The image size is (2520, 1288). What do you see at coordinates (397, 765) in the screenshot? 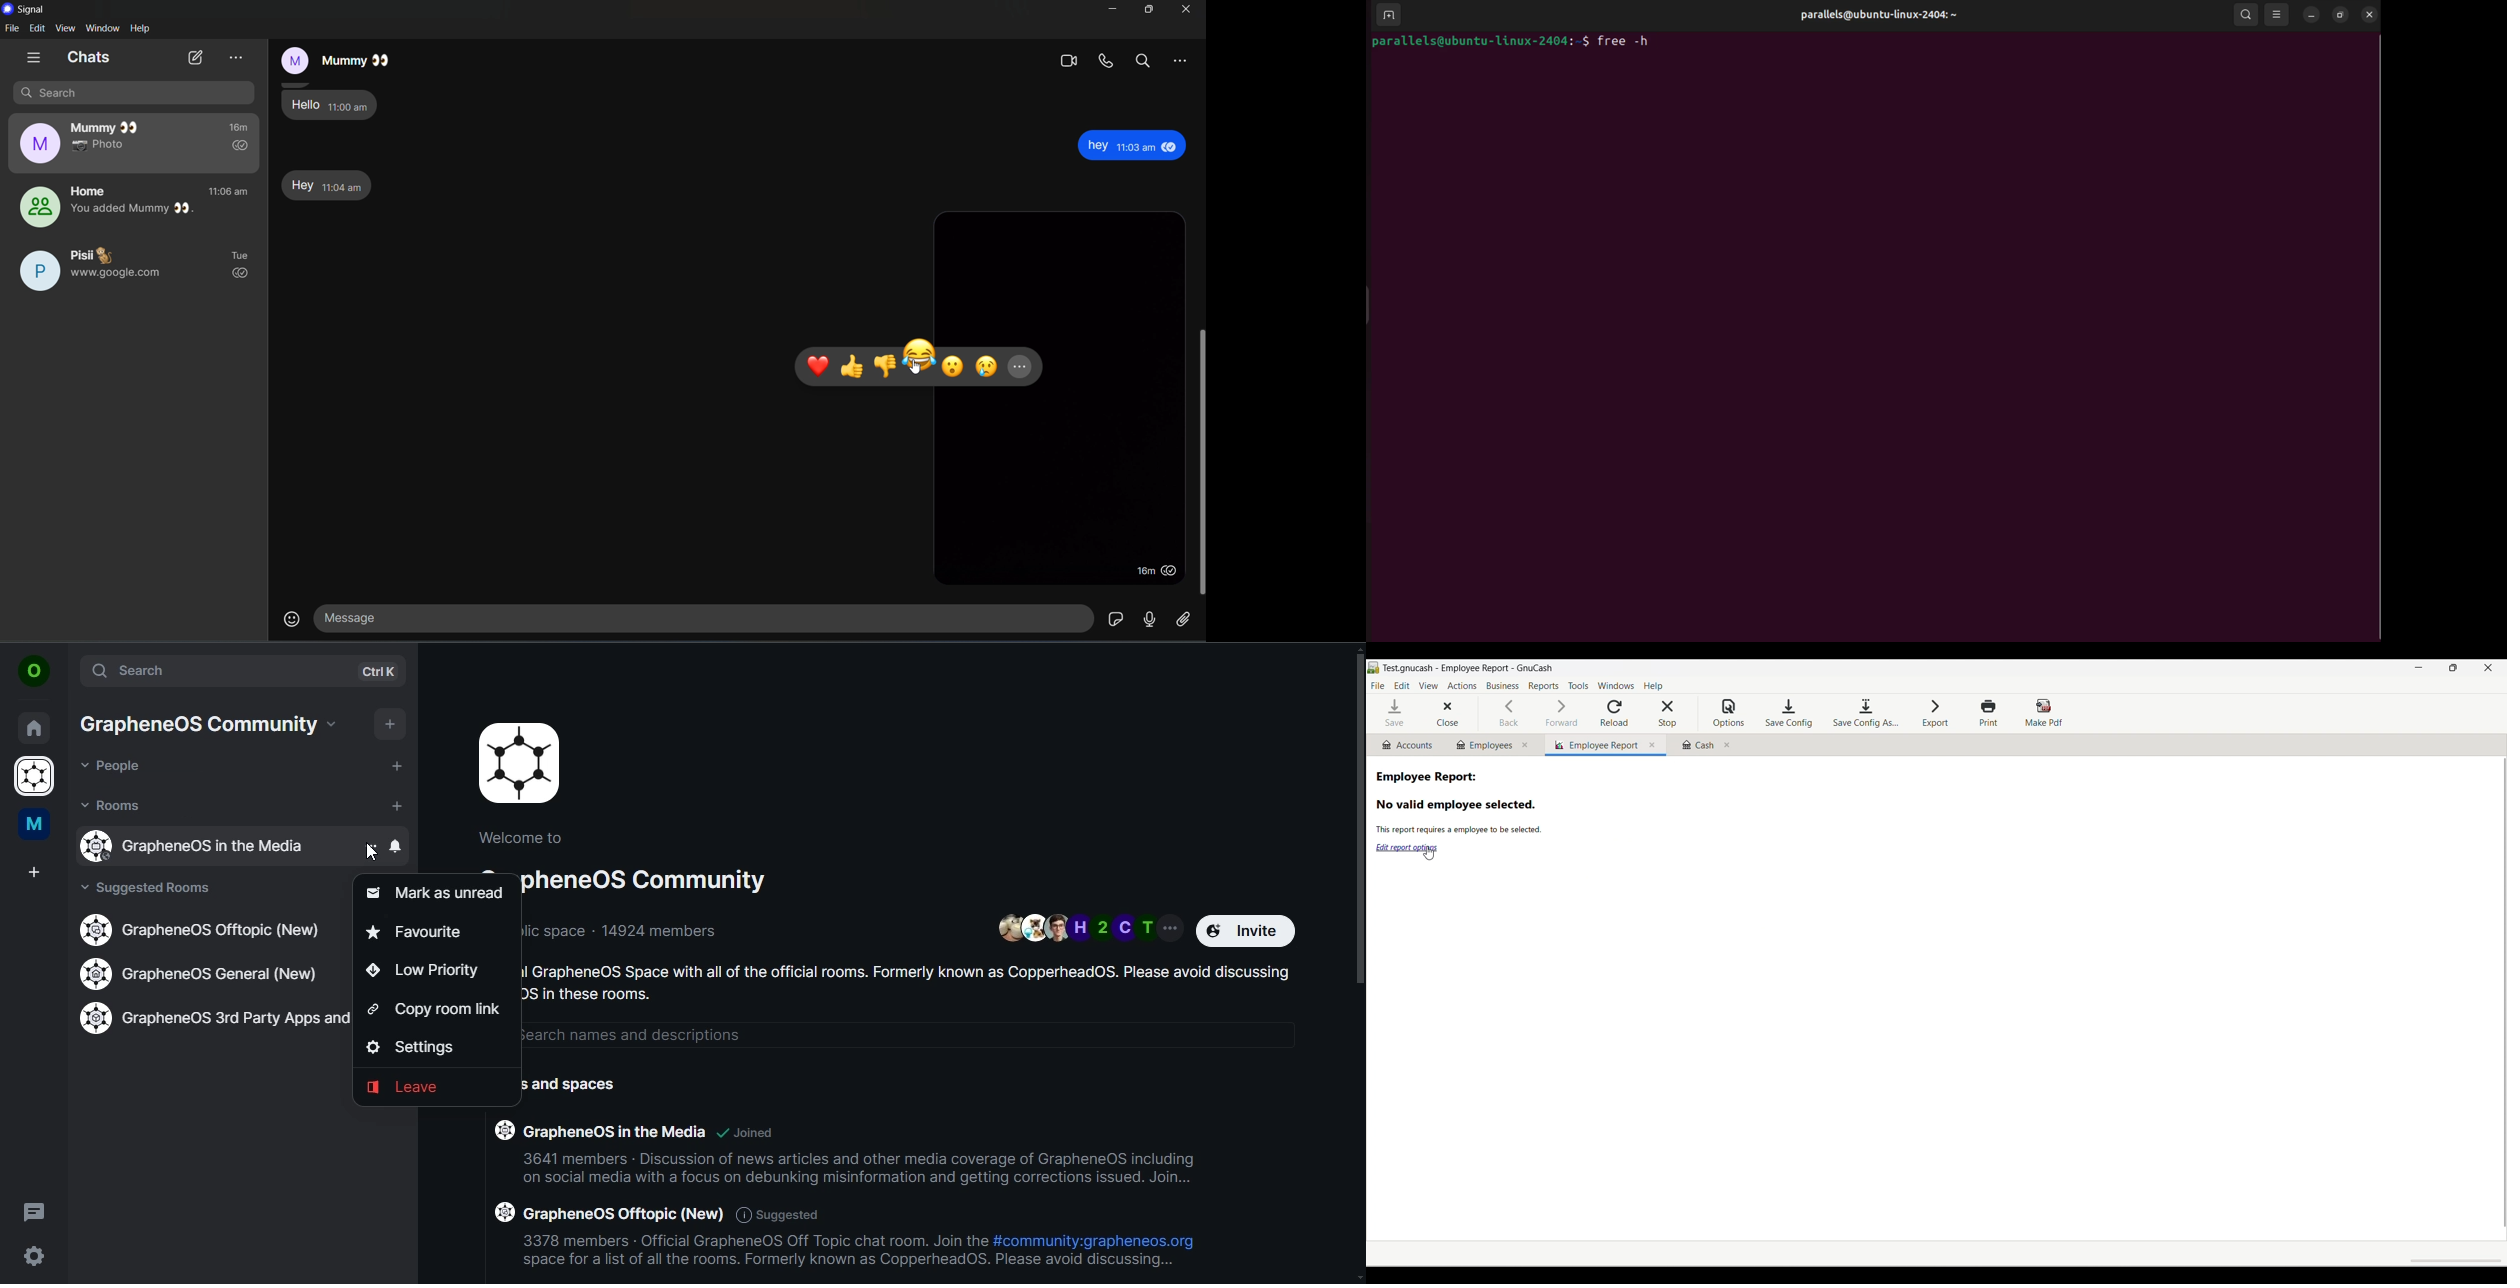
I see `add ` at bounding box center [397, 765].